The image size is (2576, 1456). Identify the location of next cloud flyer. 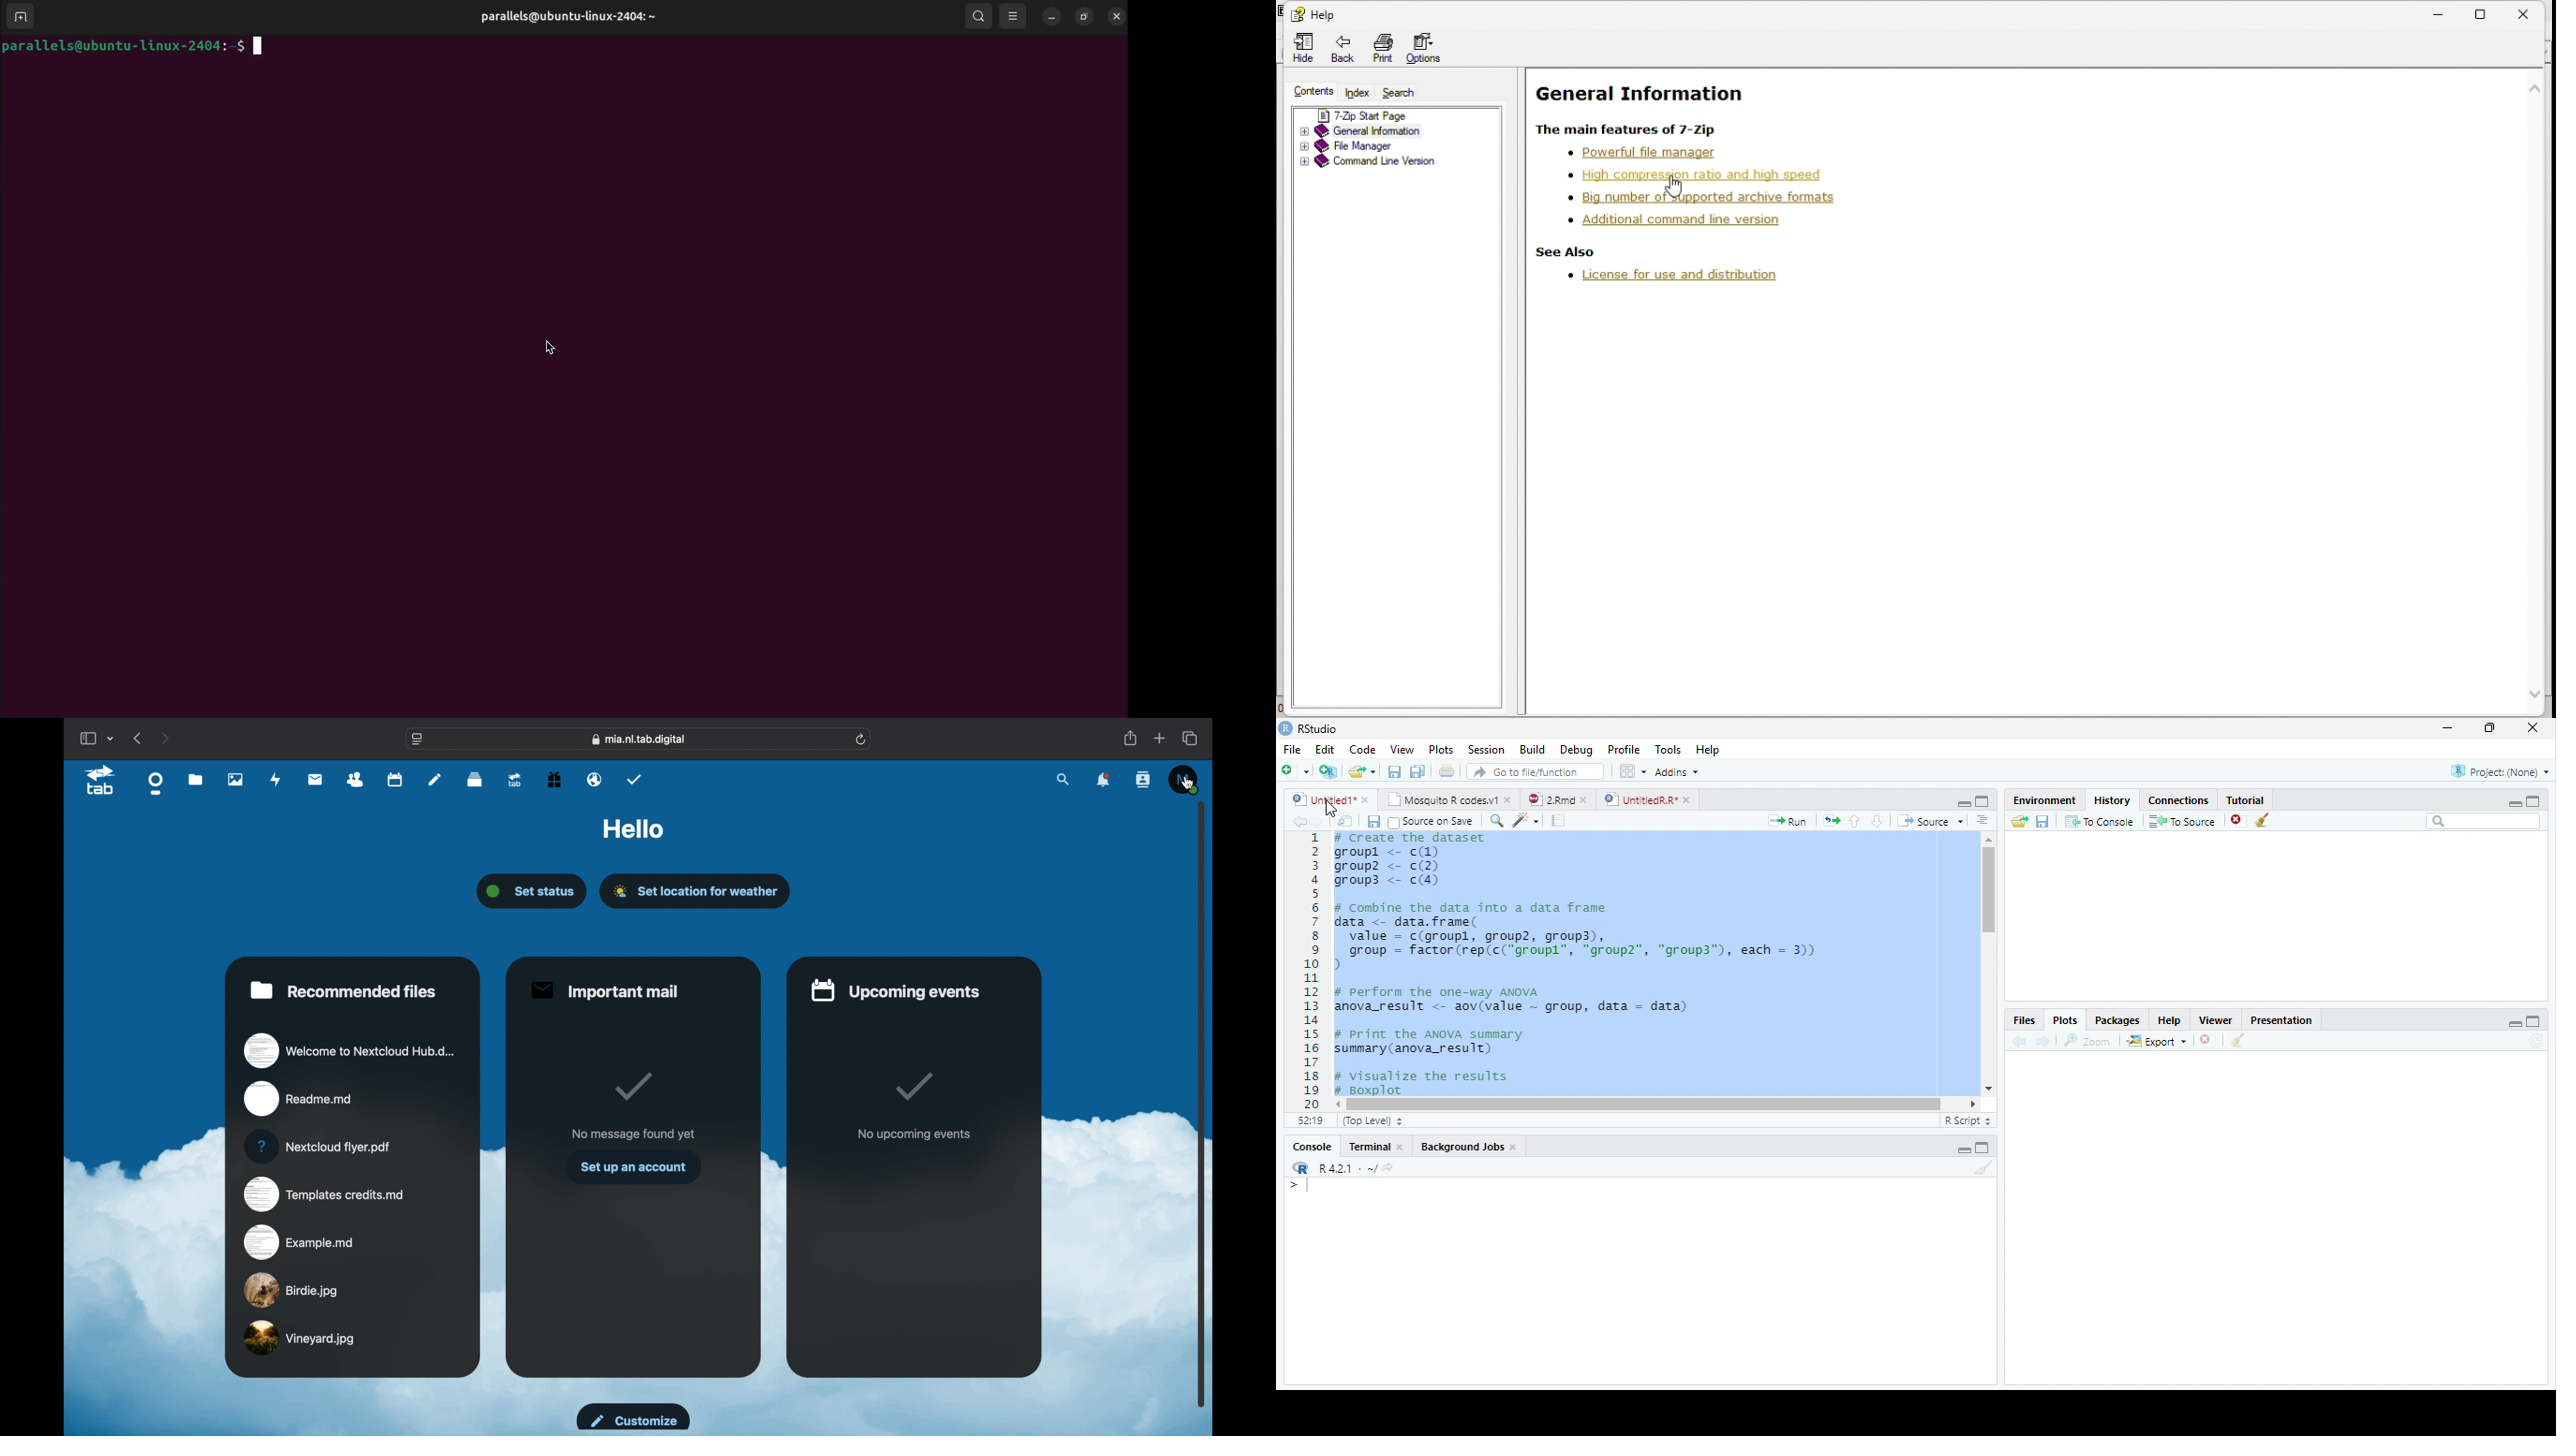
(318, 1147).